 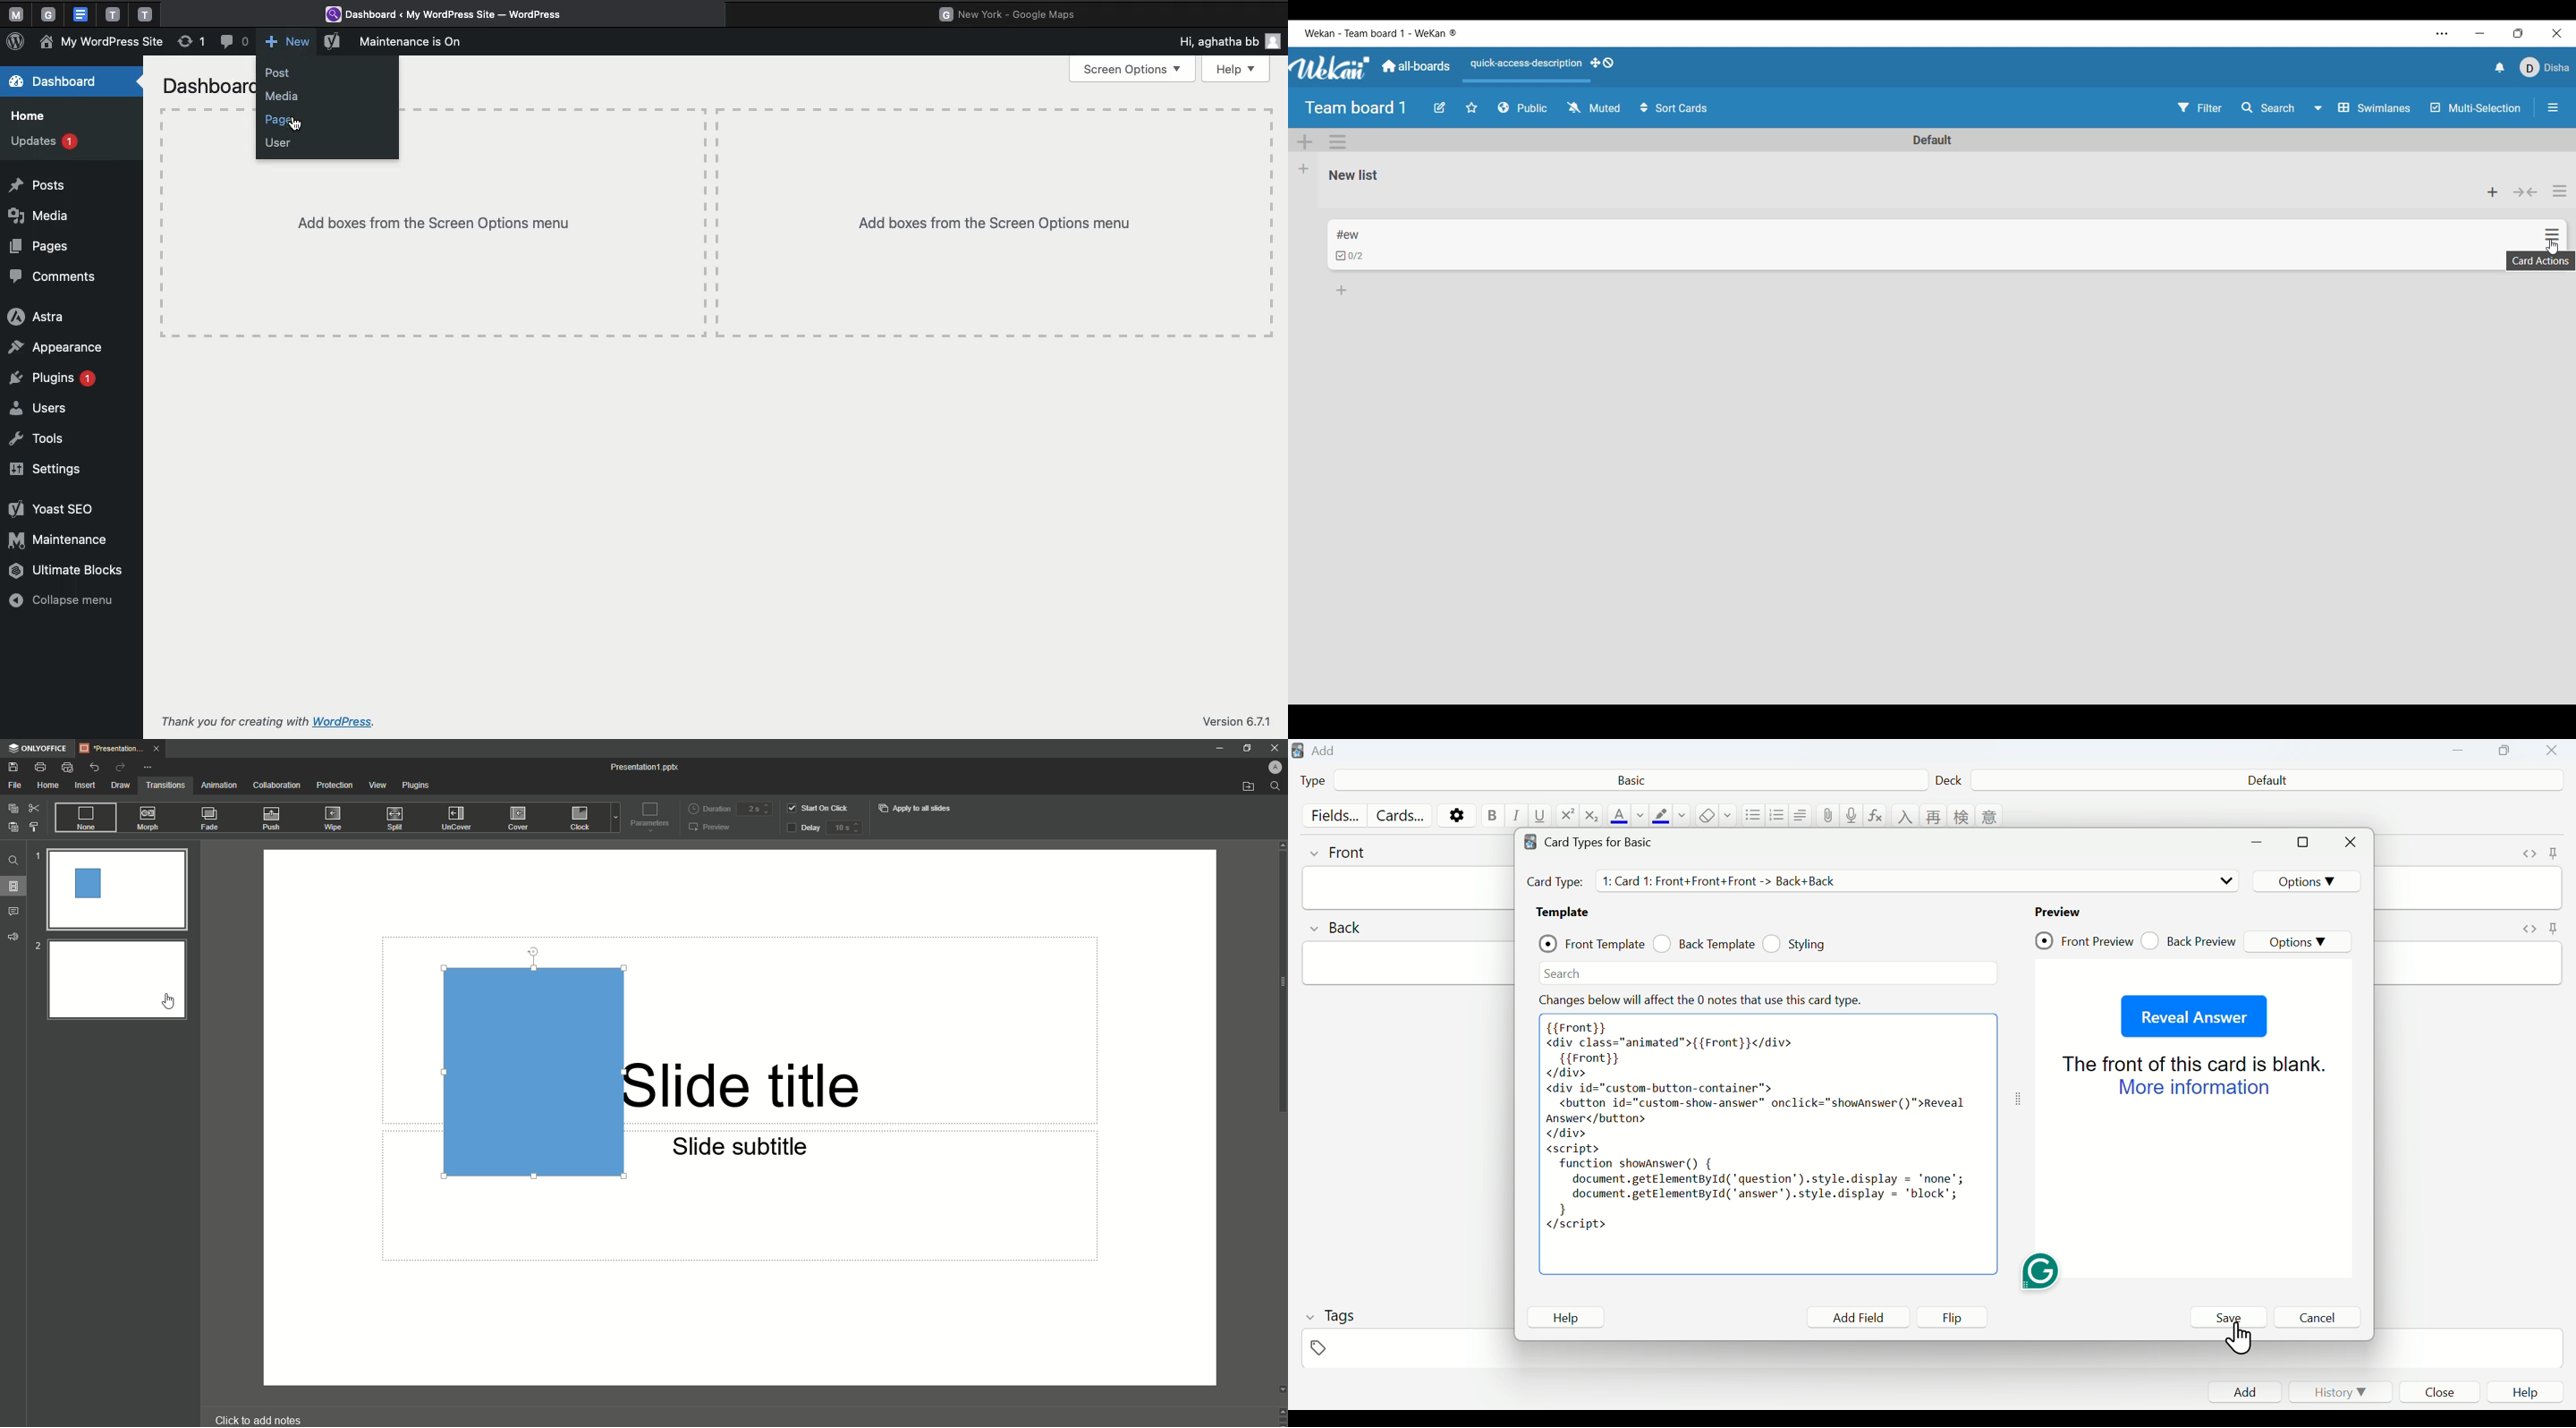 I want to click on Help, so click(x=1567, y=1317).